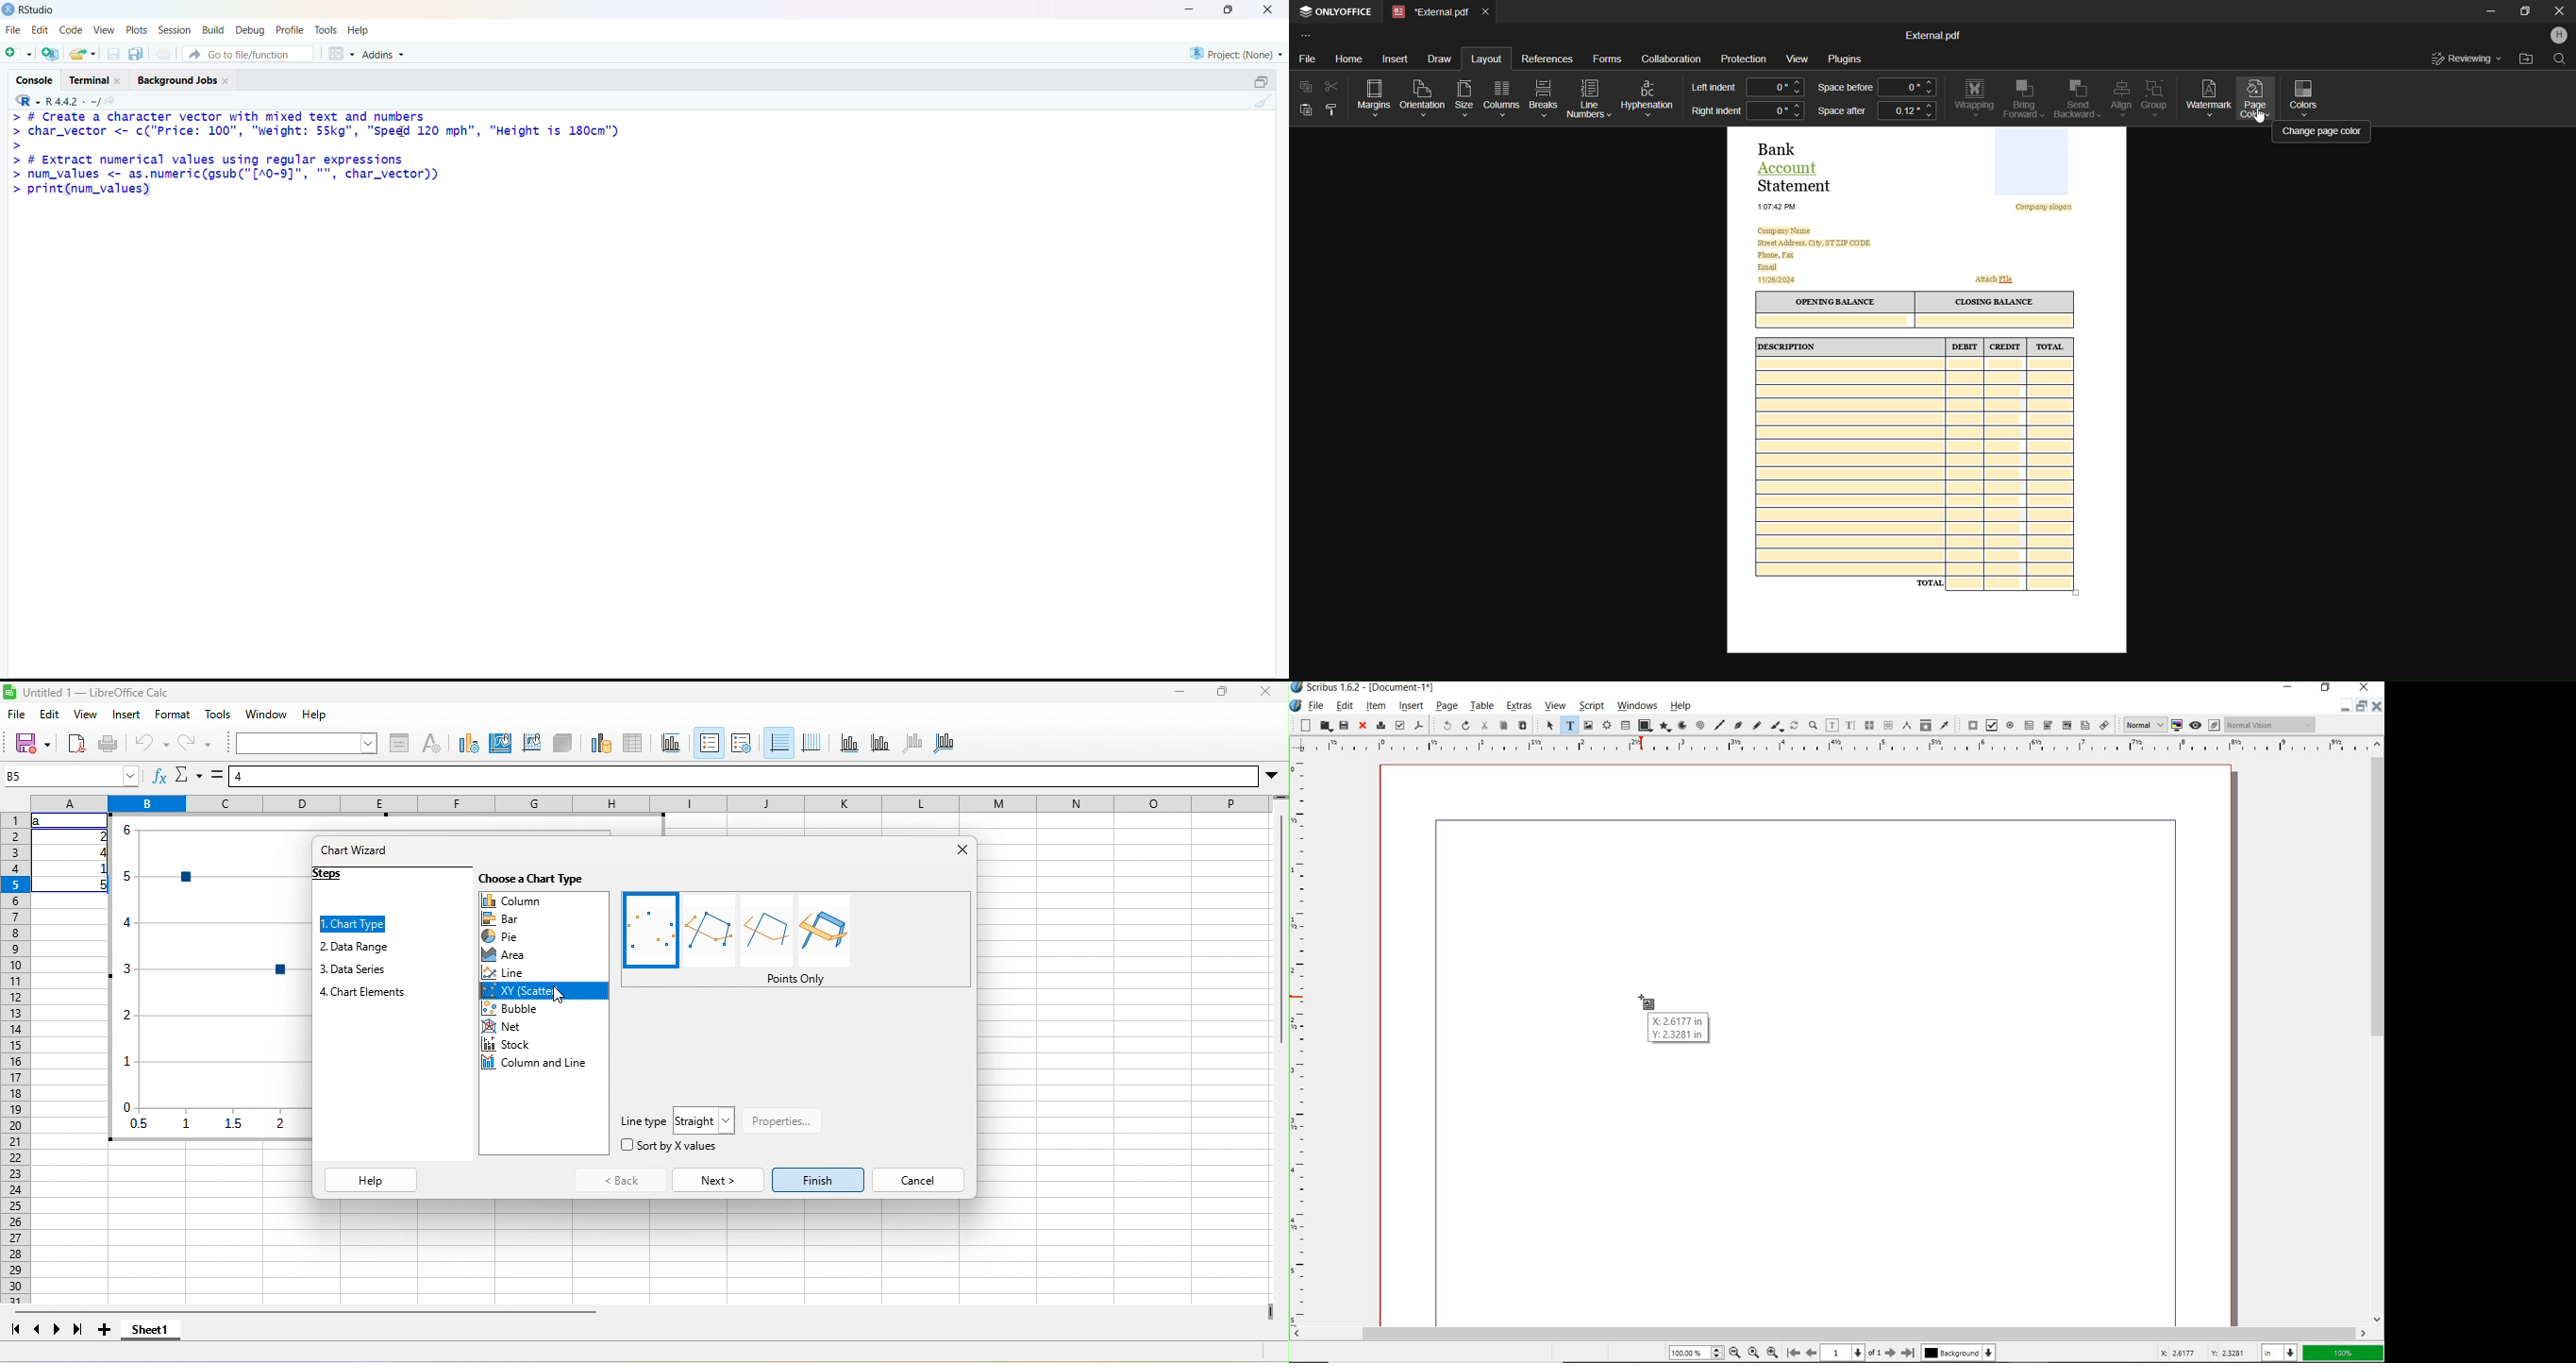 The image size is (2576, 1372). What do you see at coordinates (1398, 58) in the screenshot?
I see `Insert` at bounding box center [1398, 58].